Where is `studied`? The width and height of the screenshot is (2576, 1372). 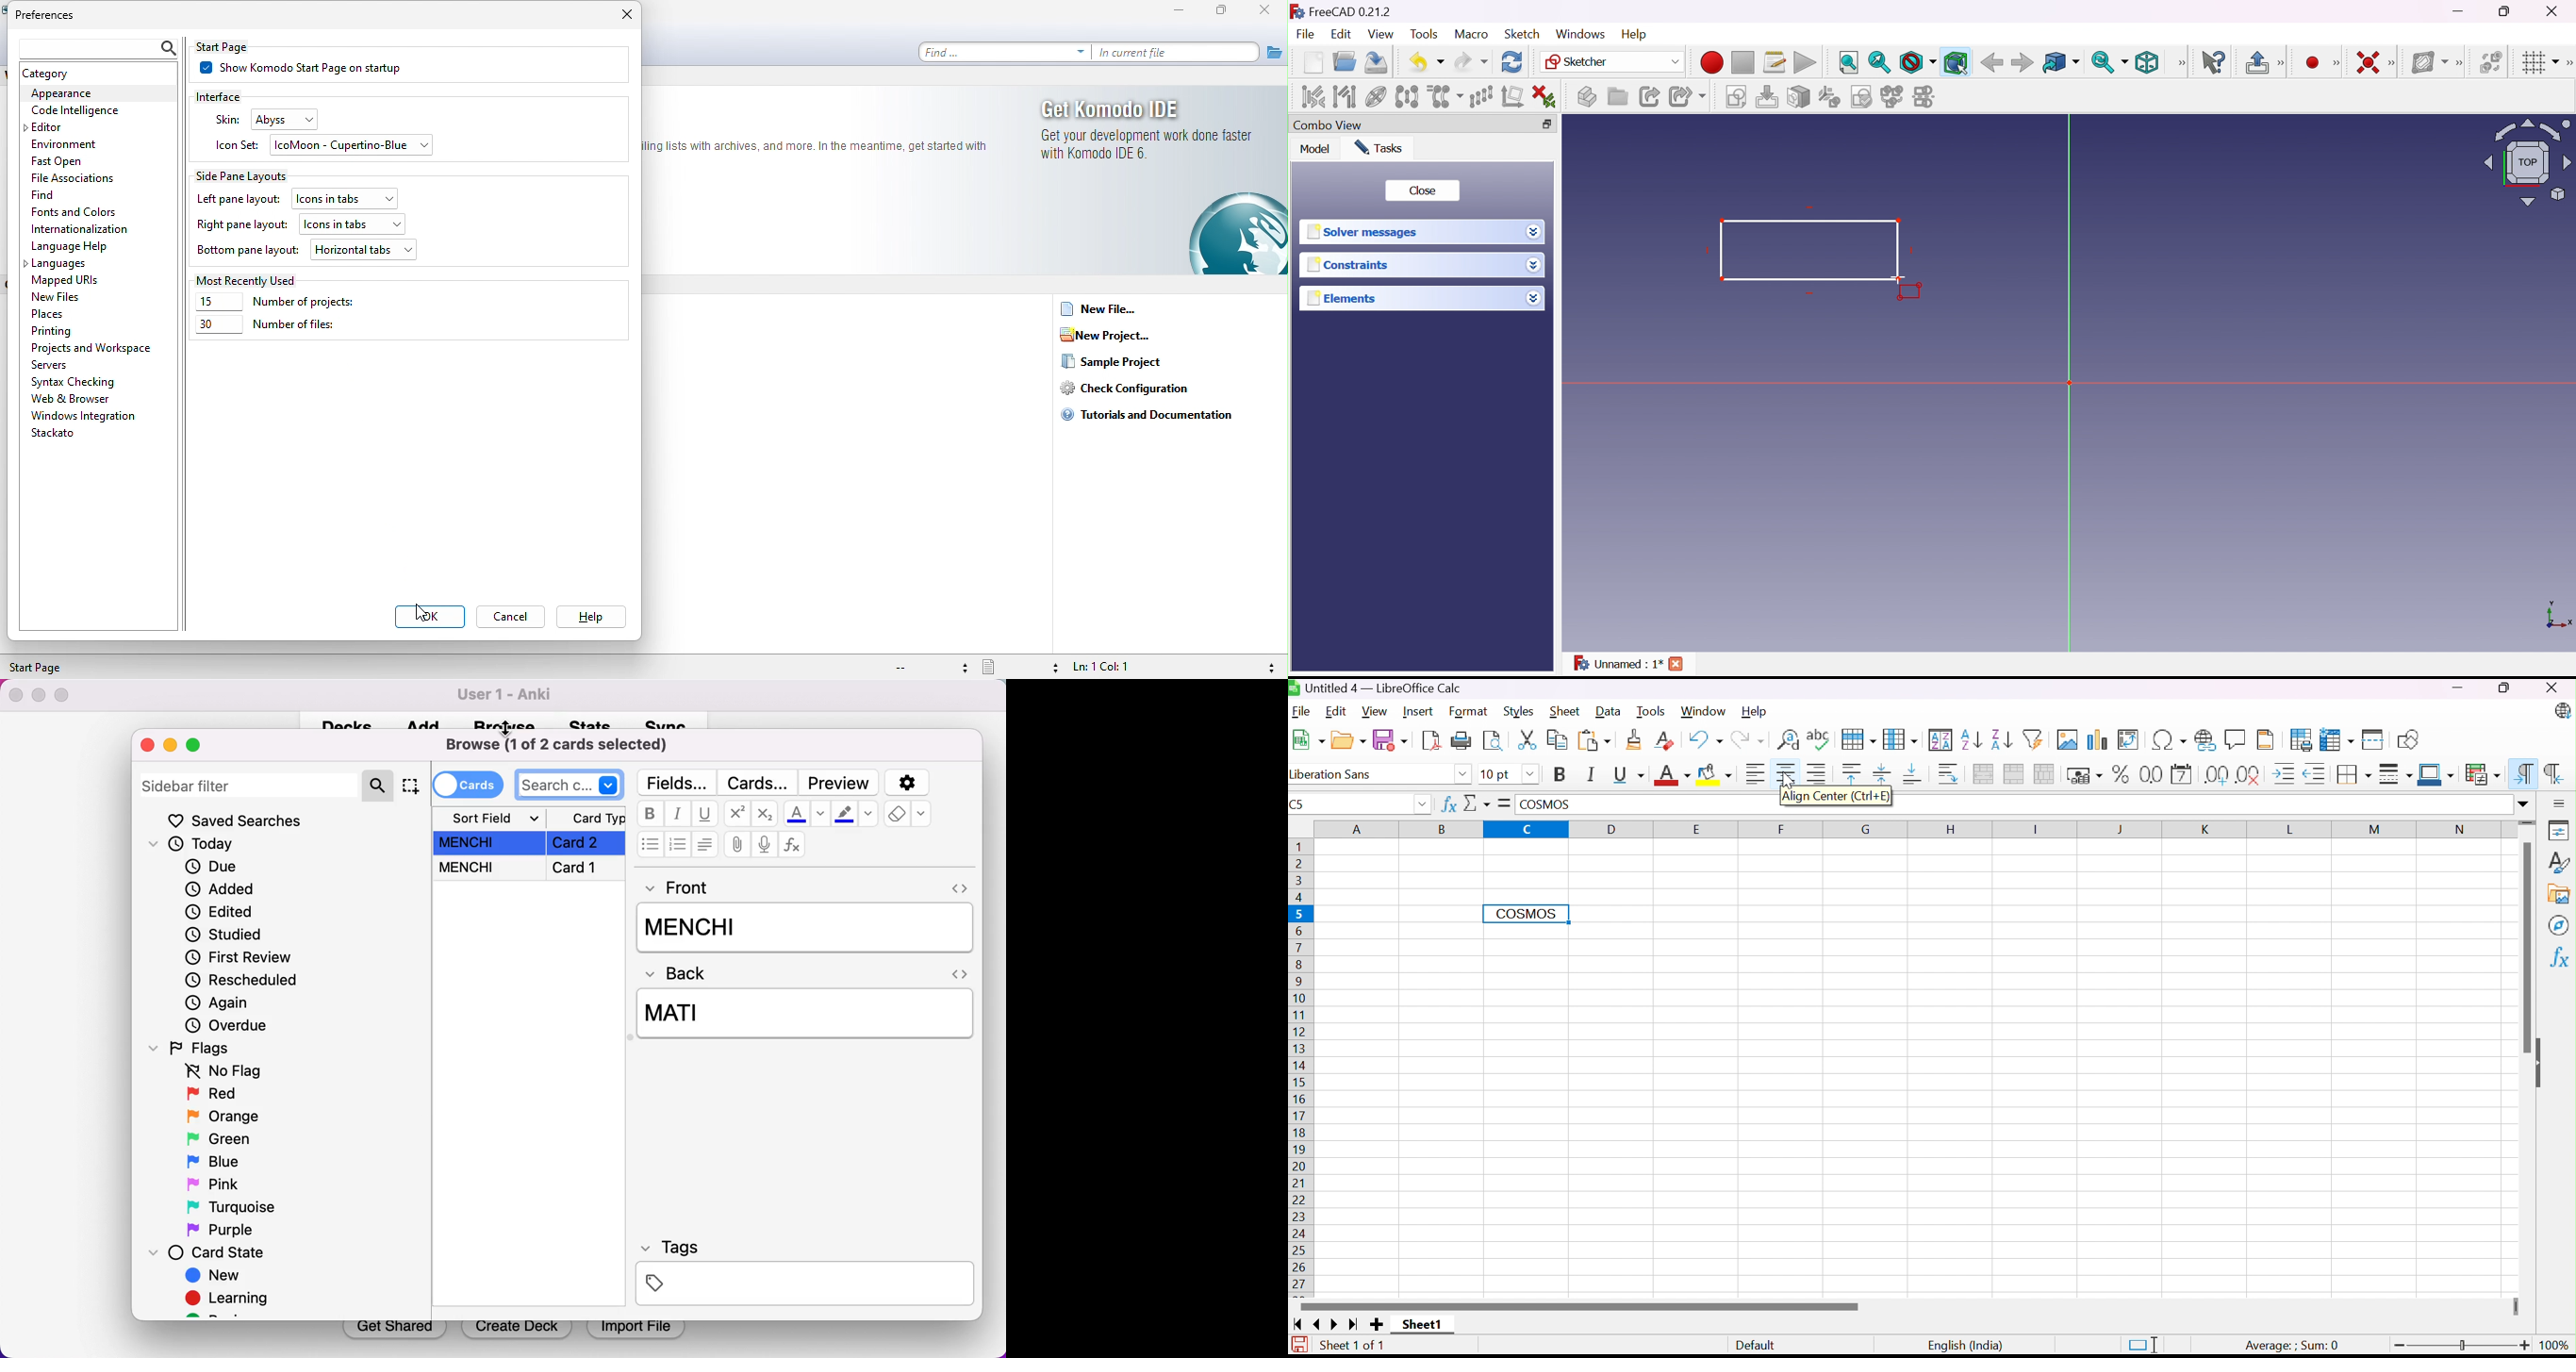
studied is located at coordinates (225, 935).